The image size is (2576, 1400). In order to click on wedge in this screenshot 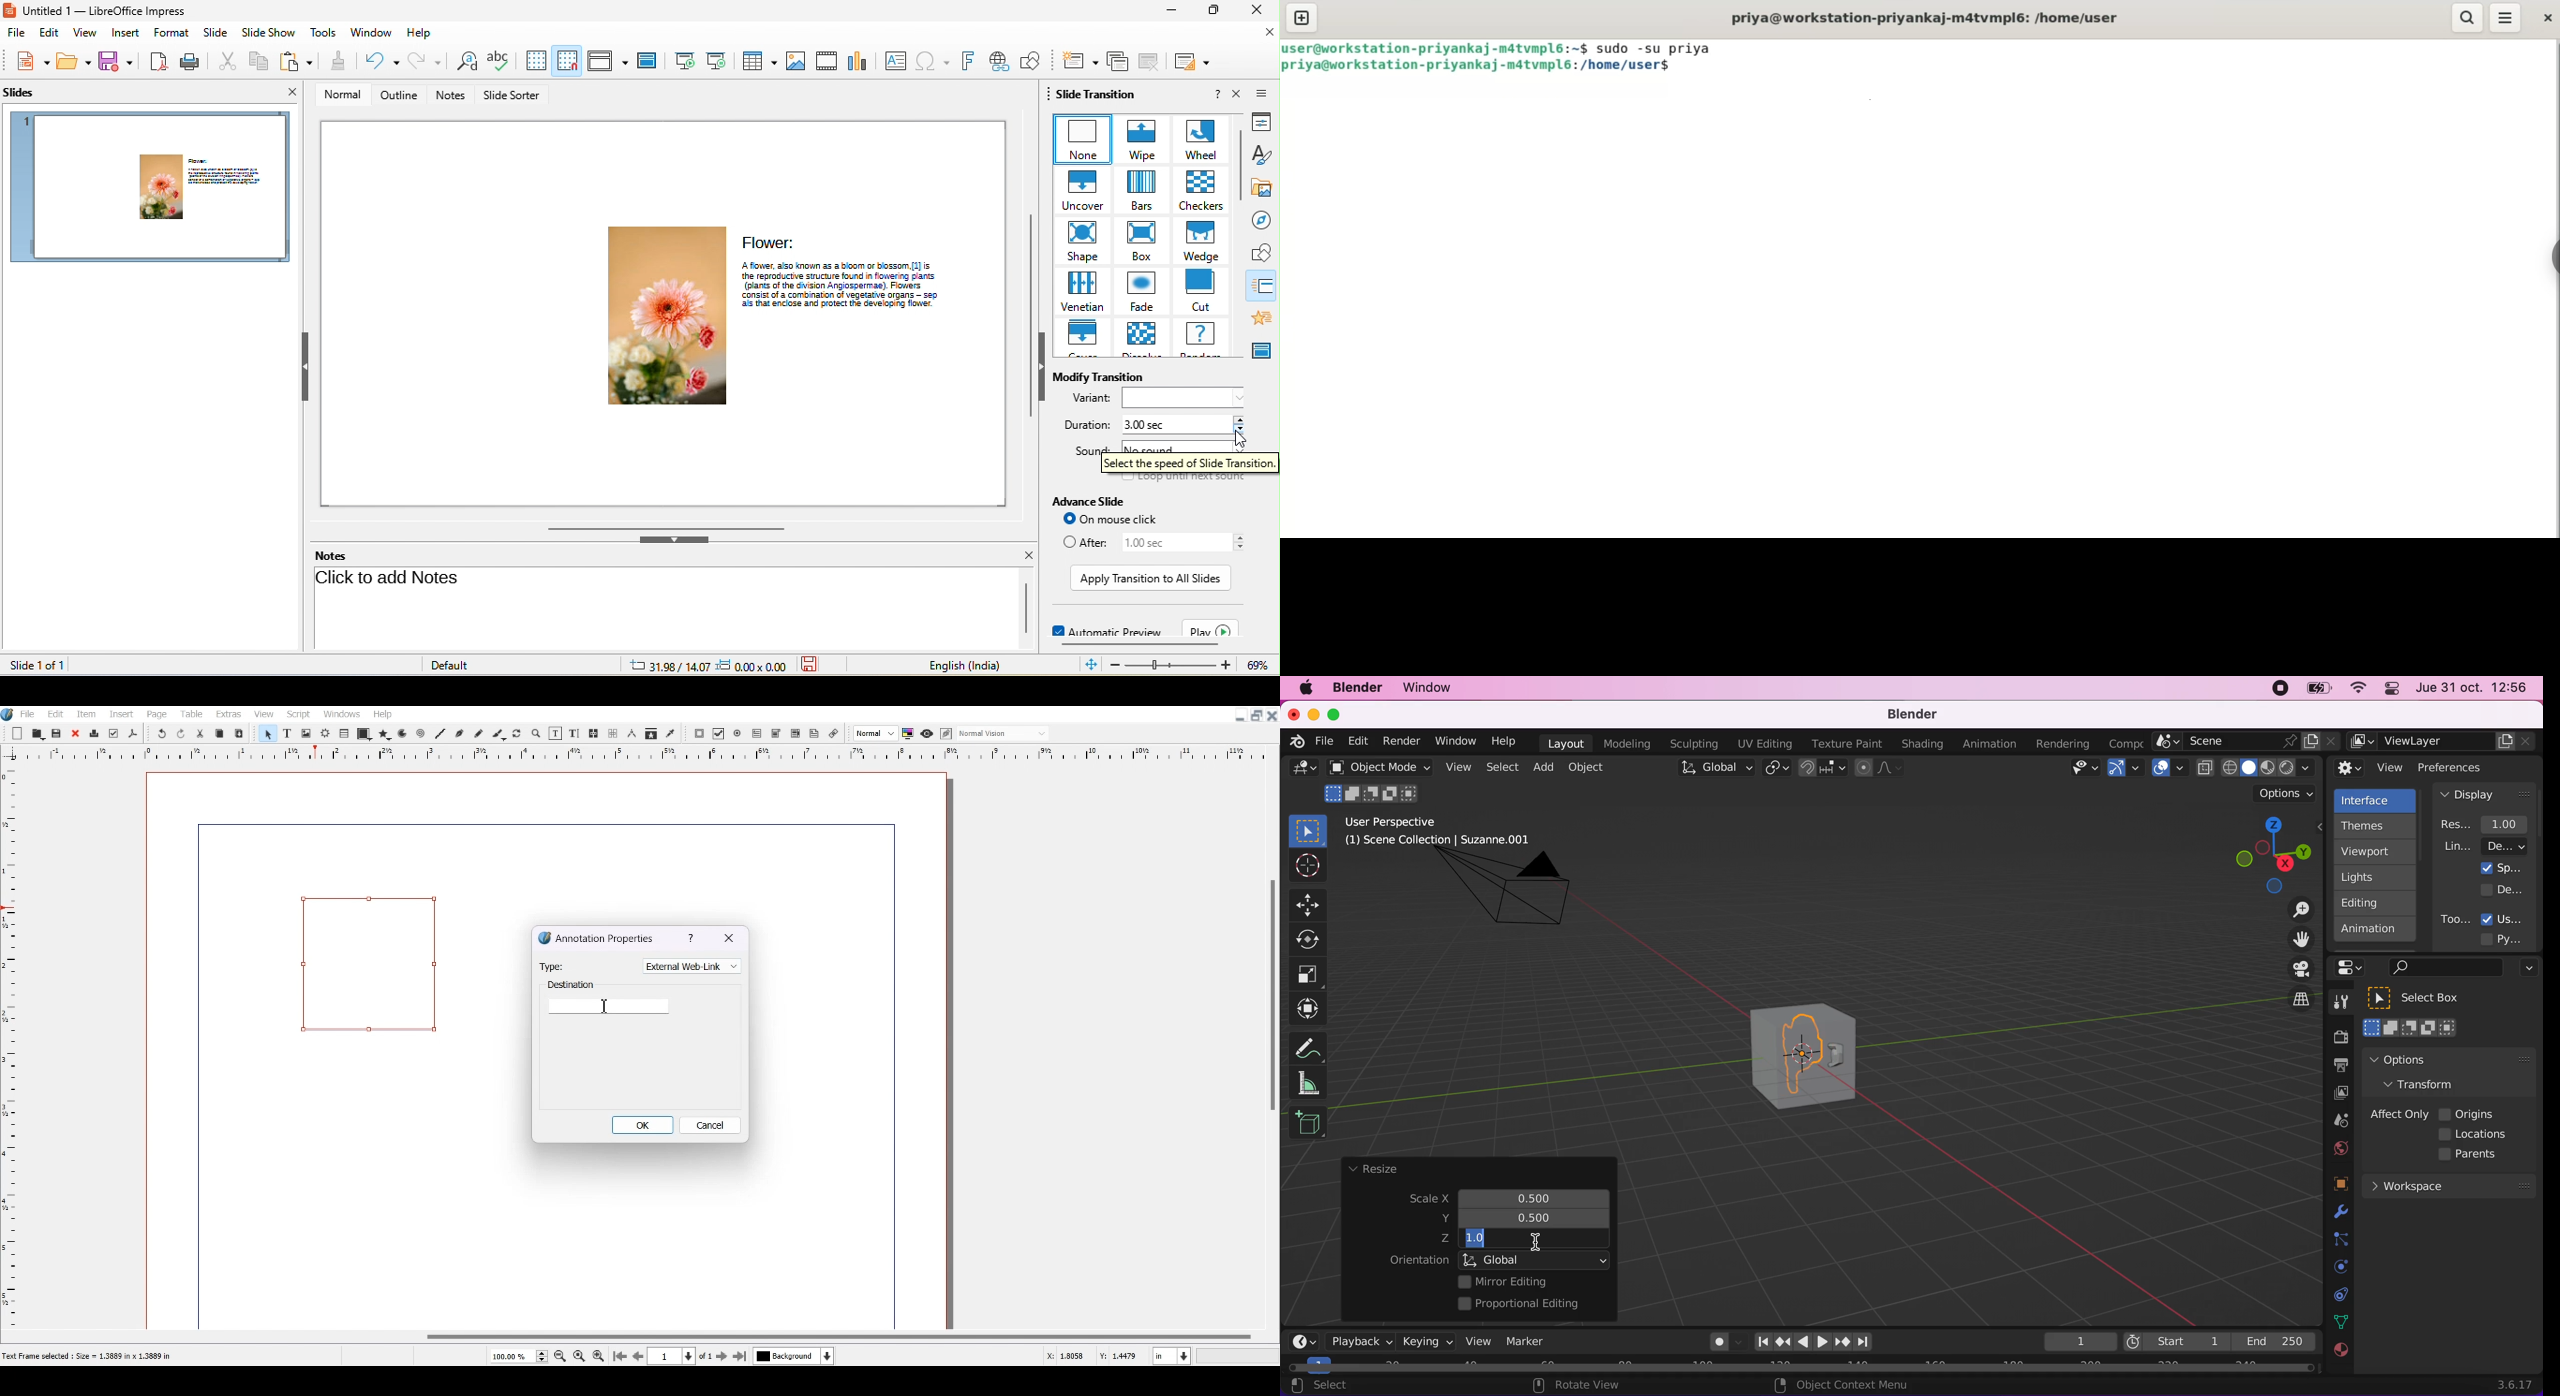, I will do `click(1201, 241)`.